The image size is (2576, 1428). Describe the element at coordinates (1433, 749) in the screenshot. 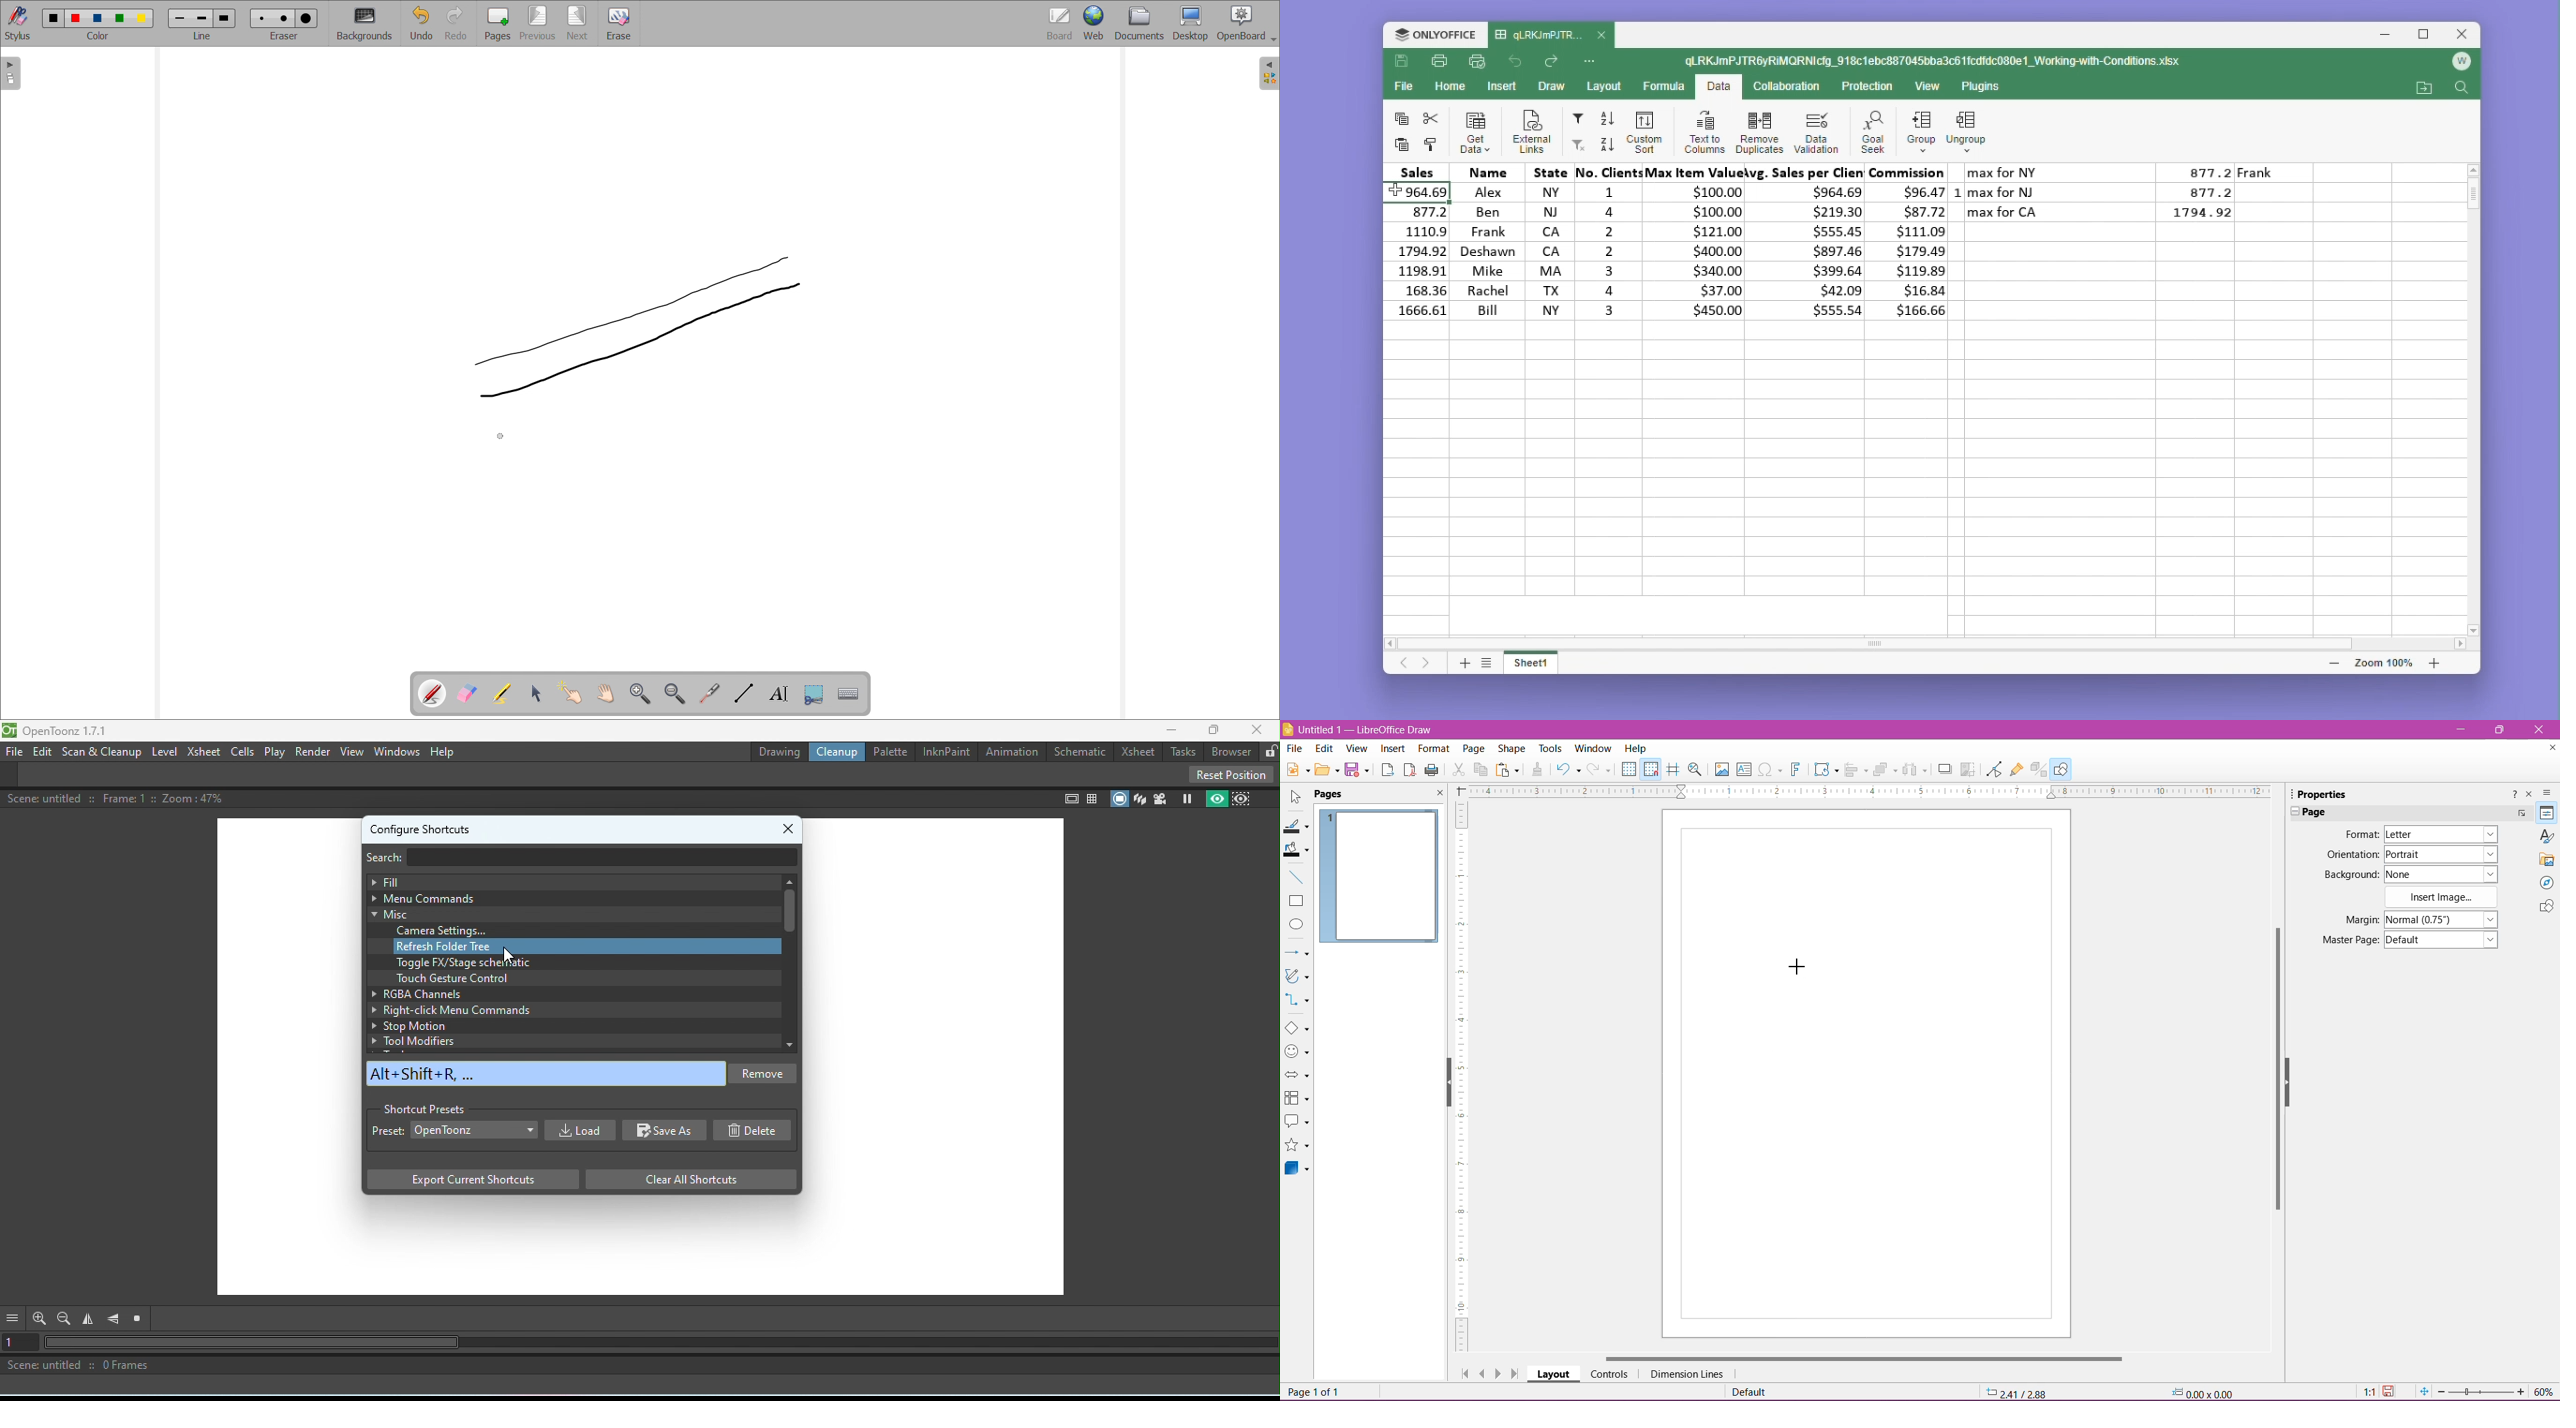

I see `Format` at that location.